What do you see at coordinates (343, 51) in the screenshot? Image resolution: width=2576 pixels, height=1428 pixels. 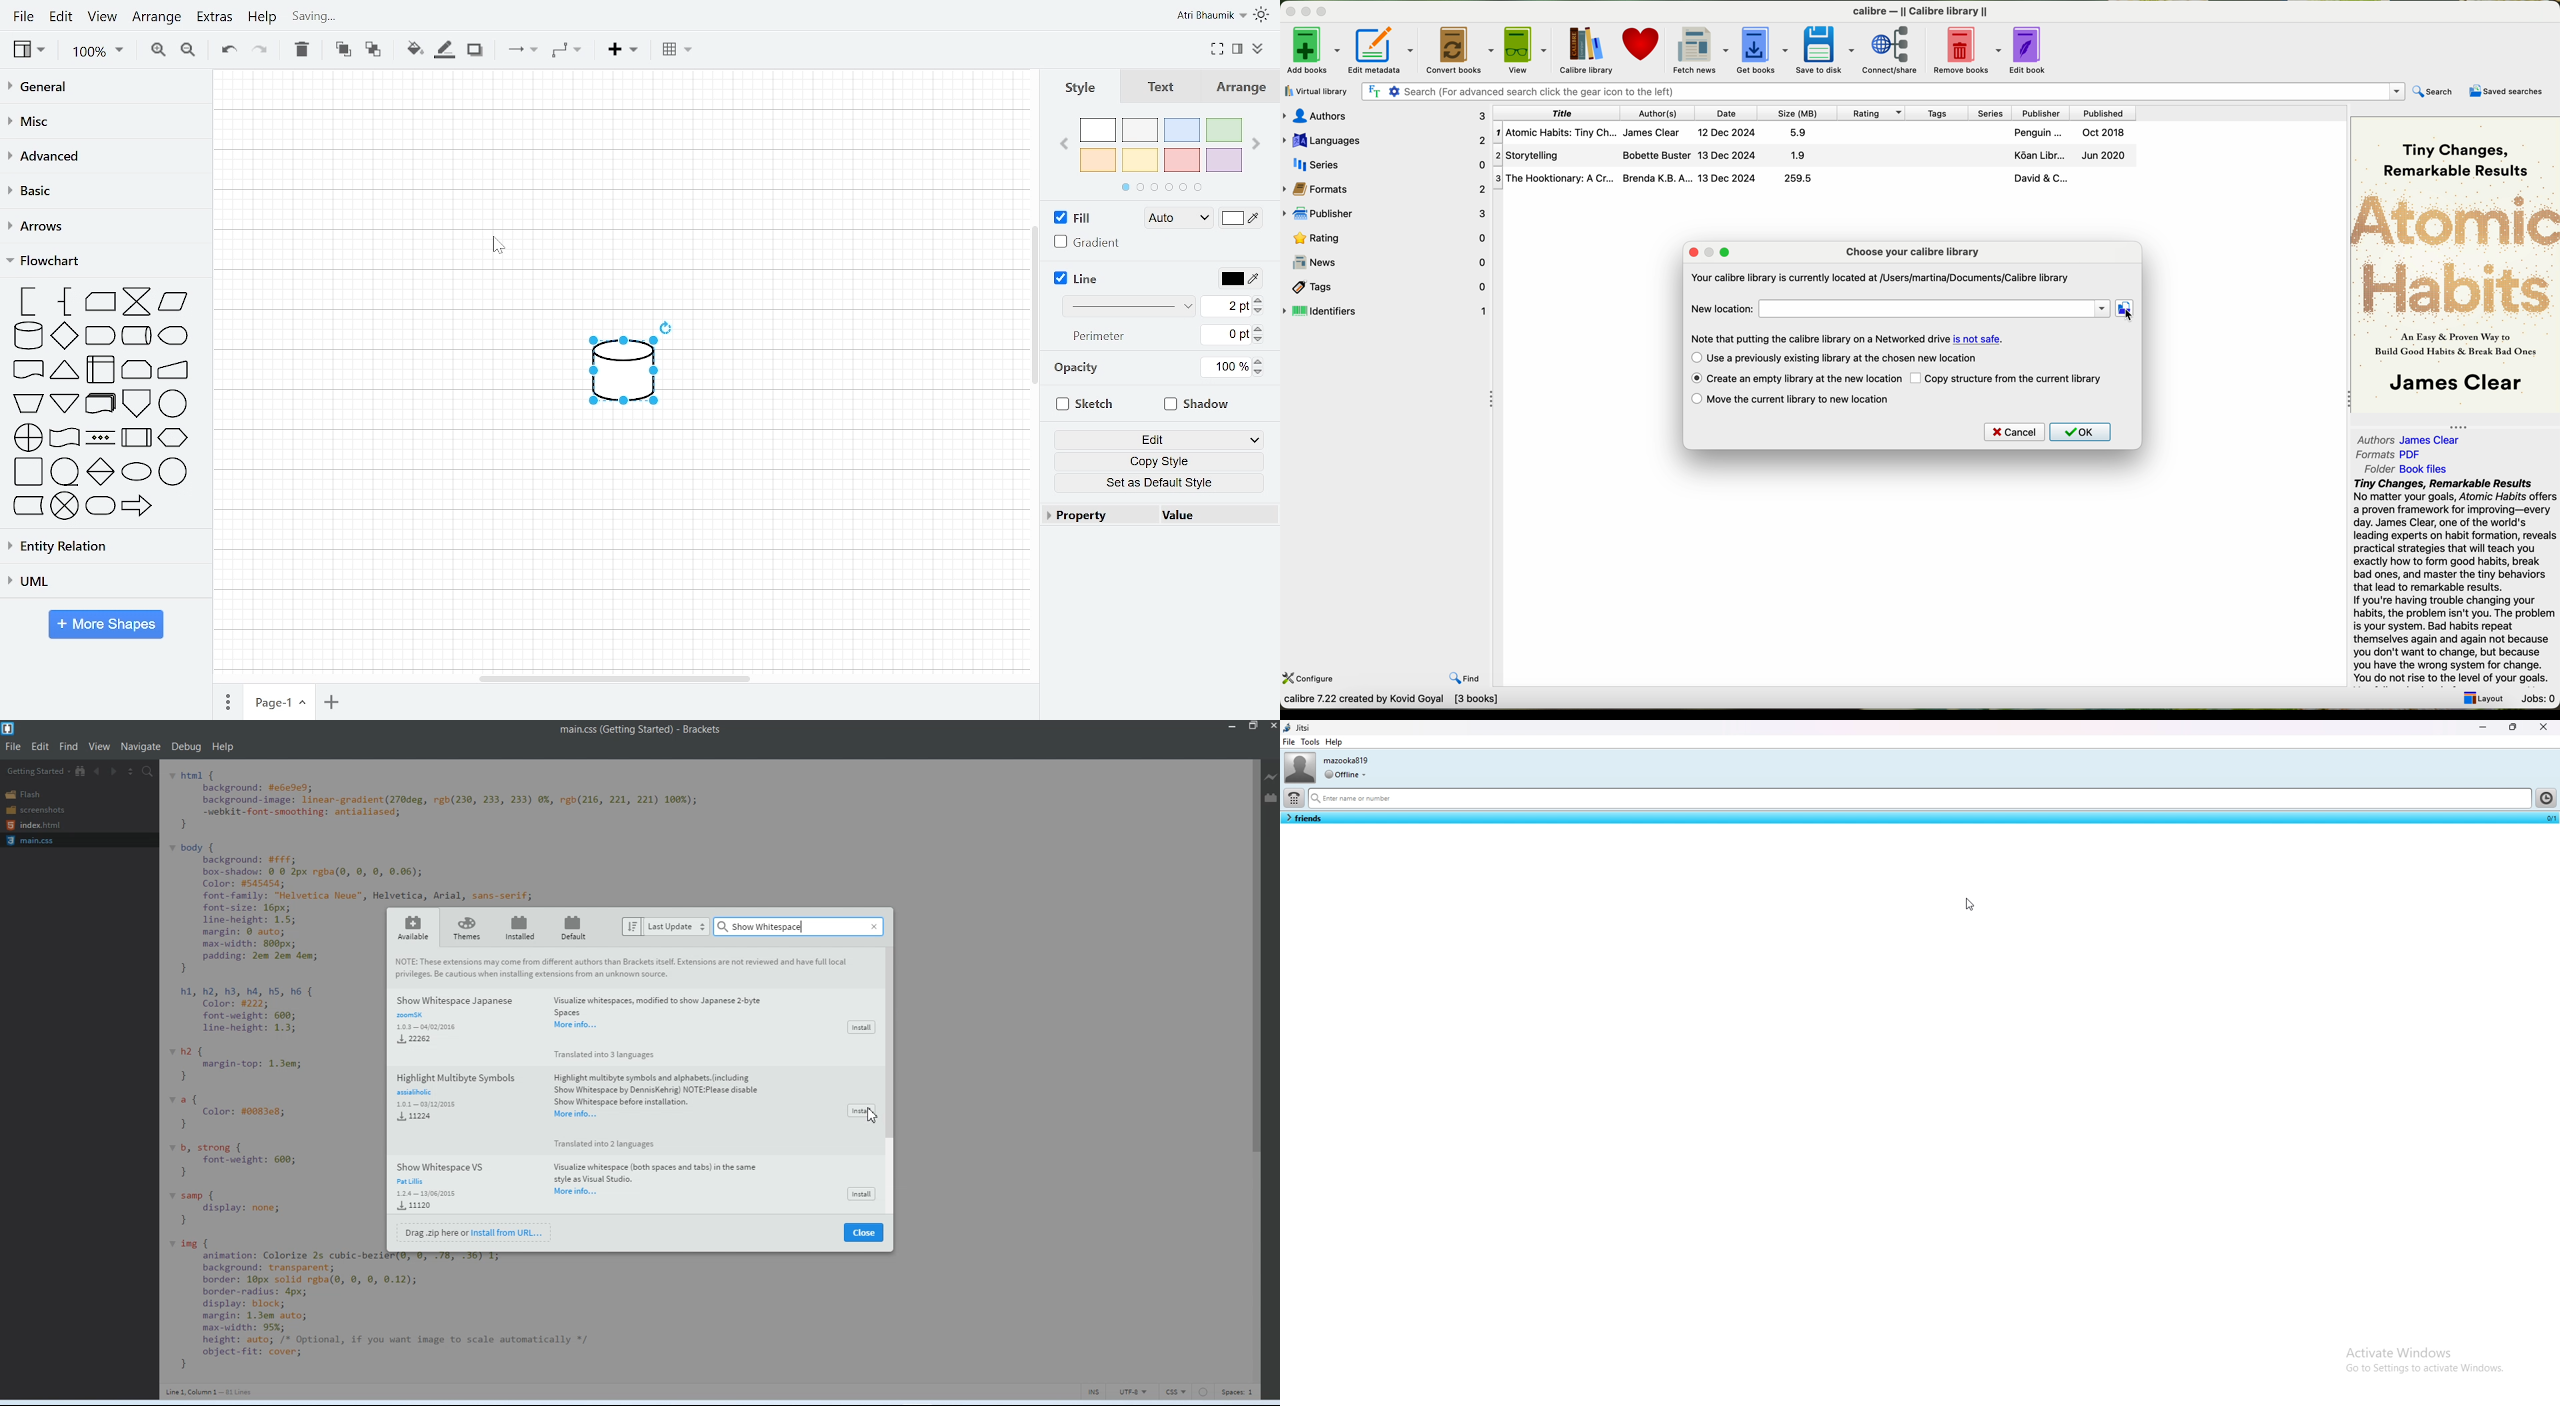 I see `To front` at bounding box center [343, 51].